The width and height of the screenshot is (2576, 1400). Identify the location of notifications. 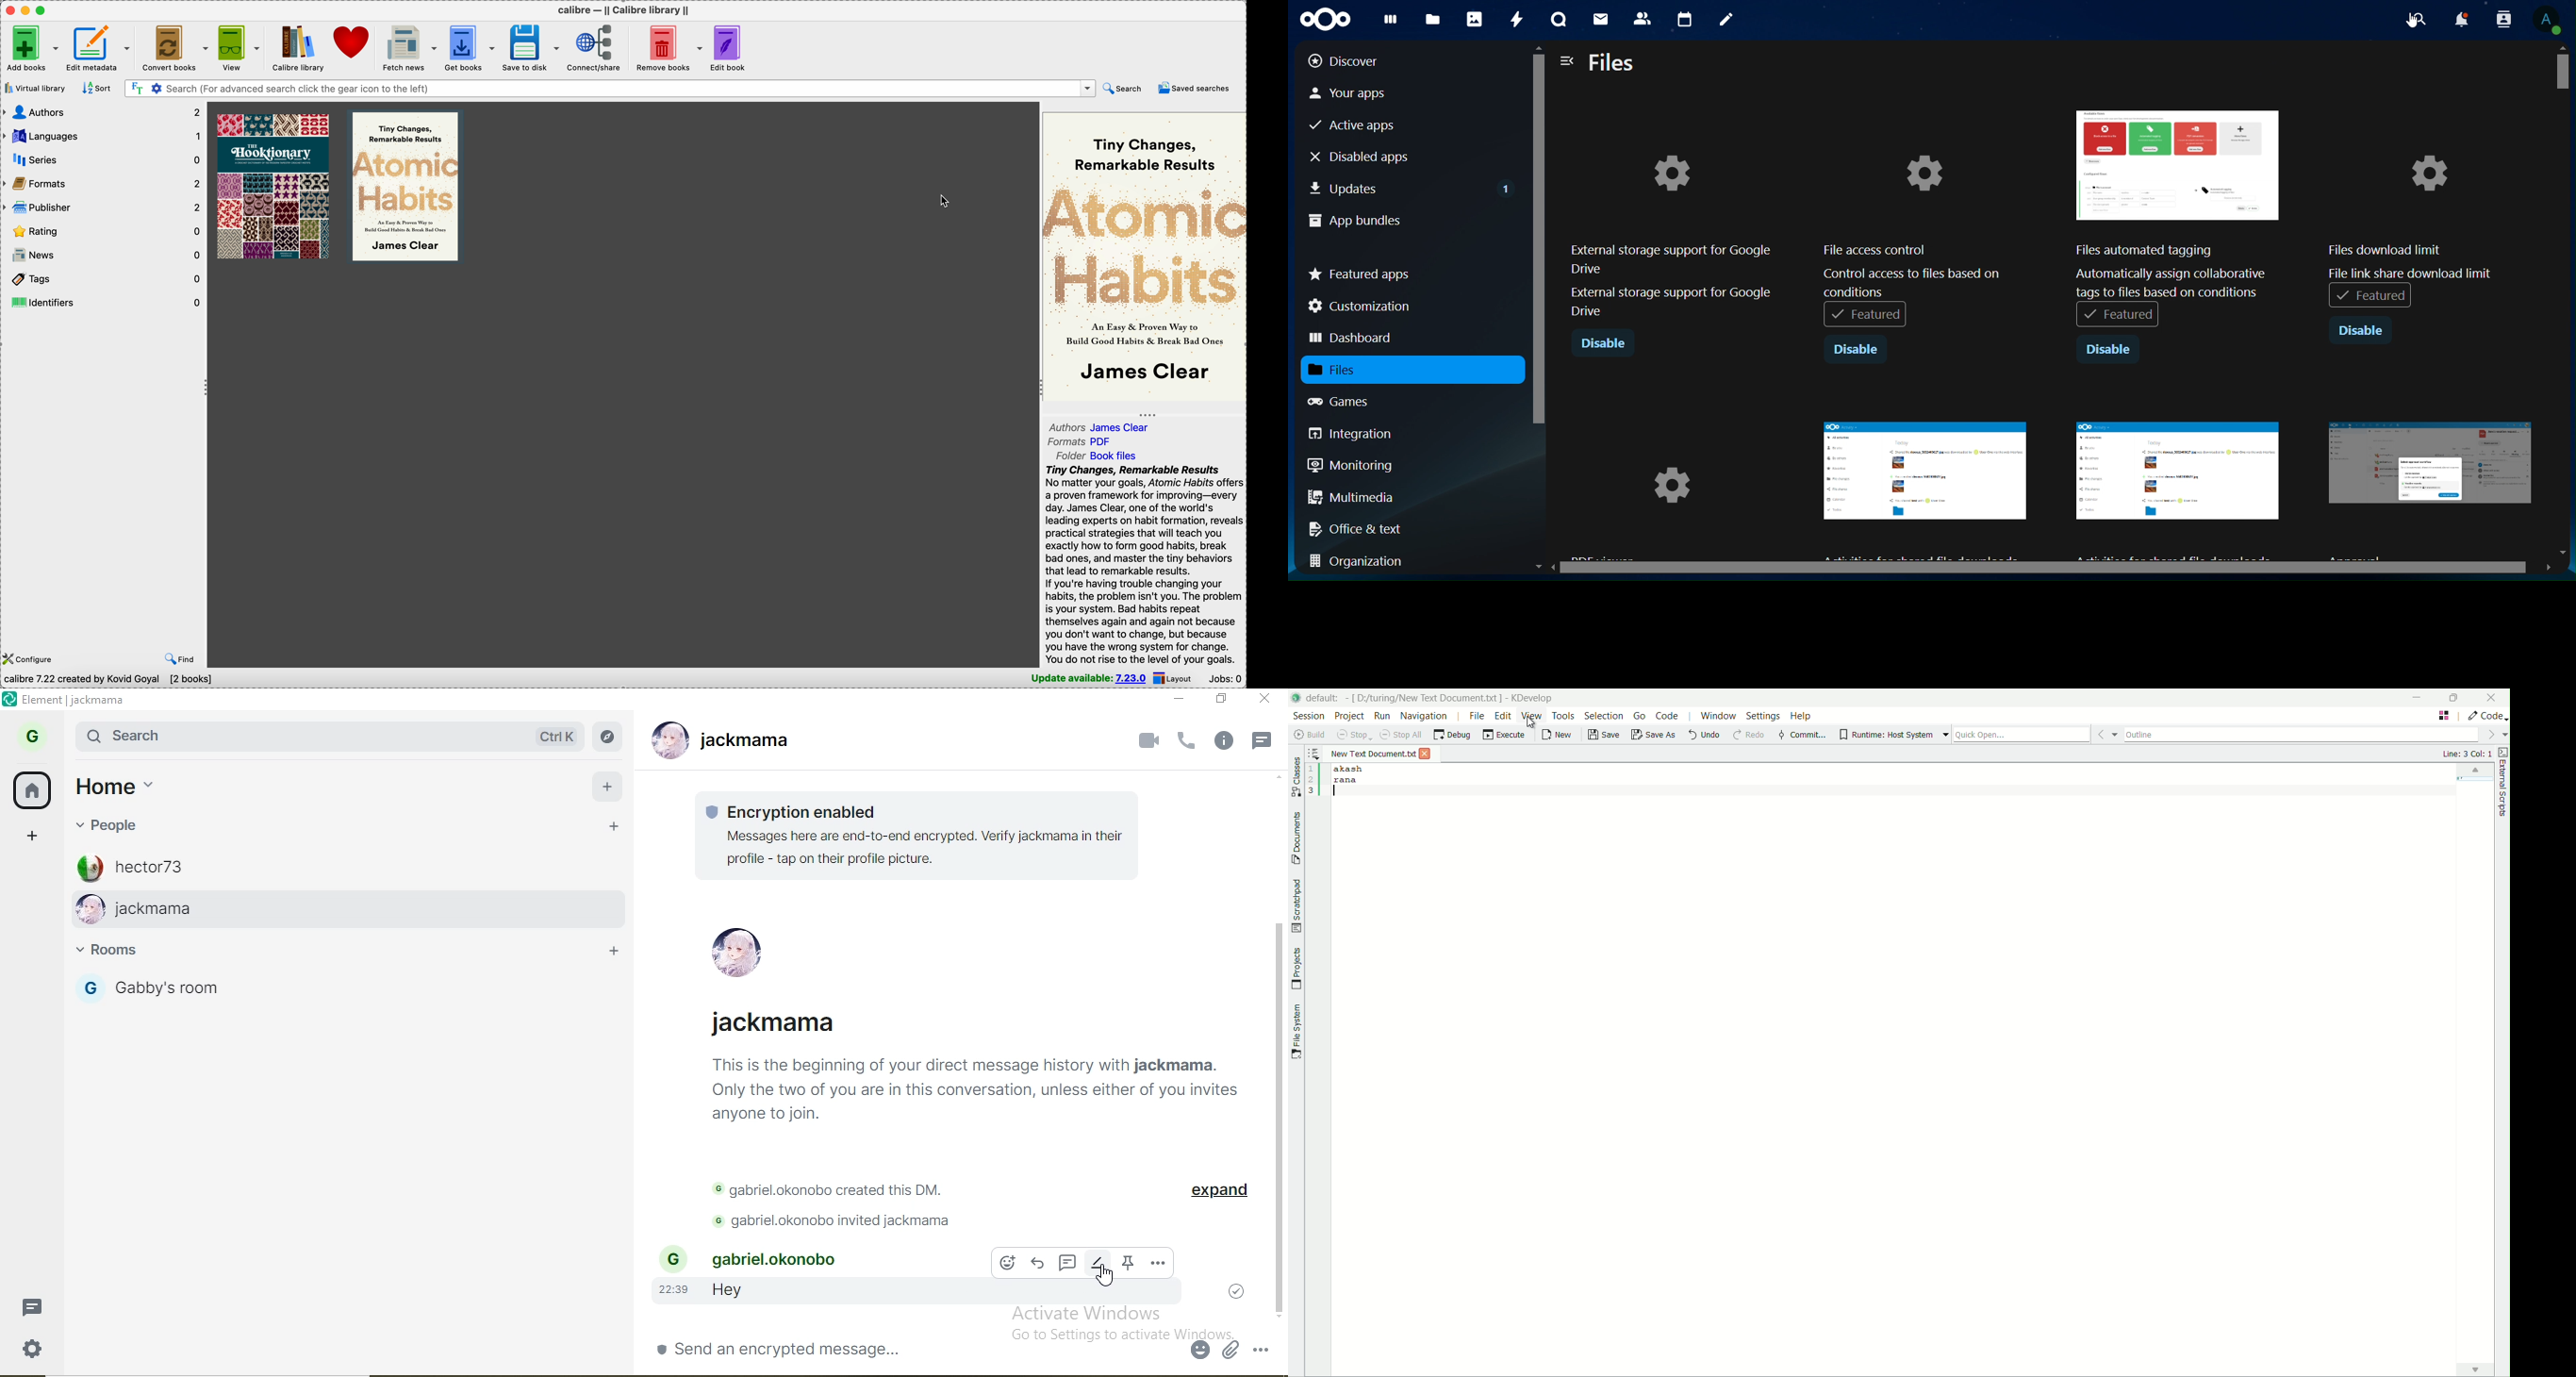
(2461, 21).